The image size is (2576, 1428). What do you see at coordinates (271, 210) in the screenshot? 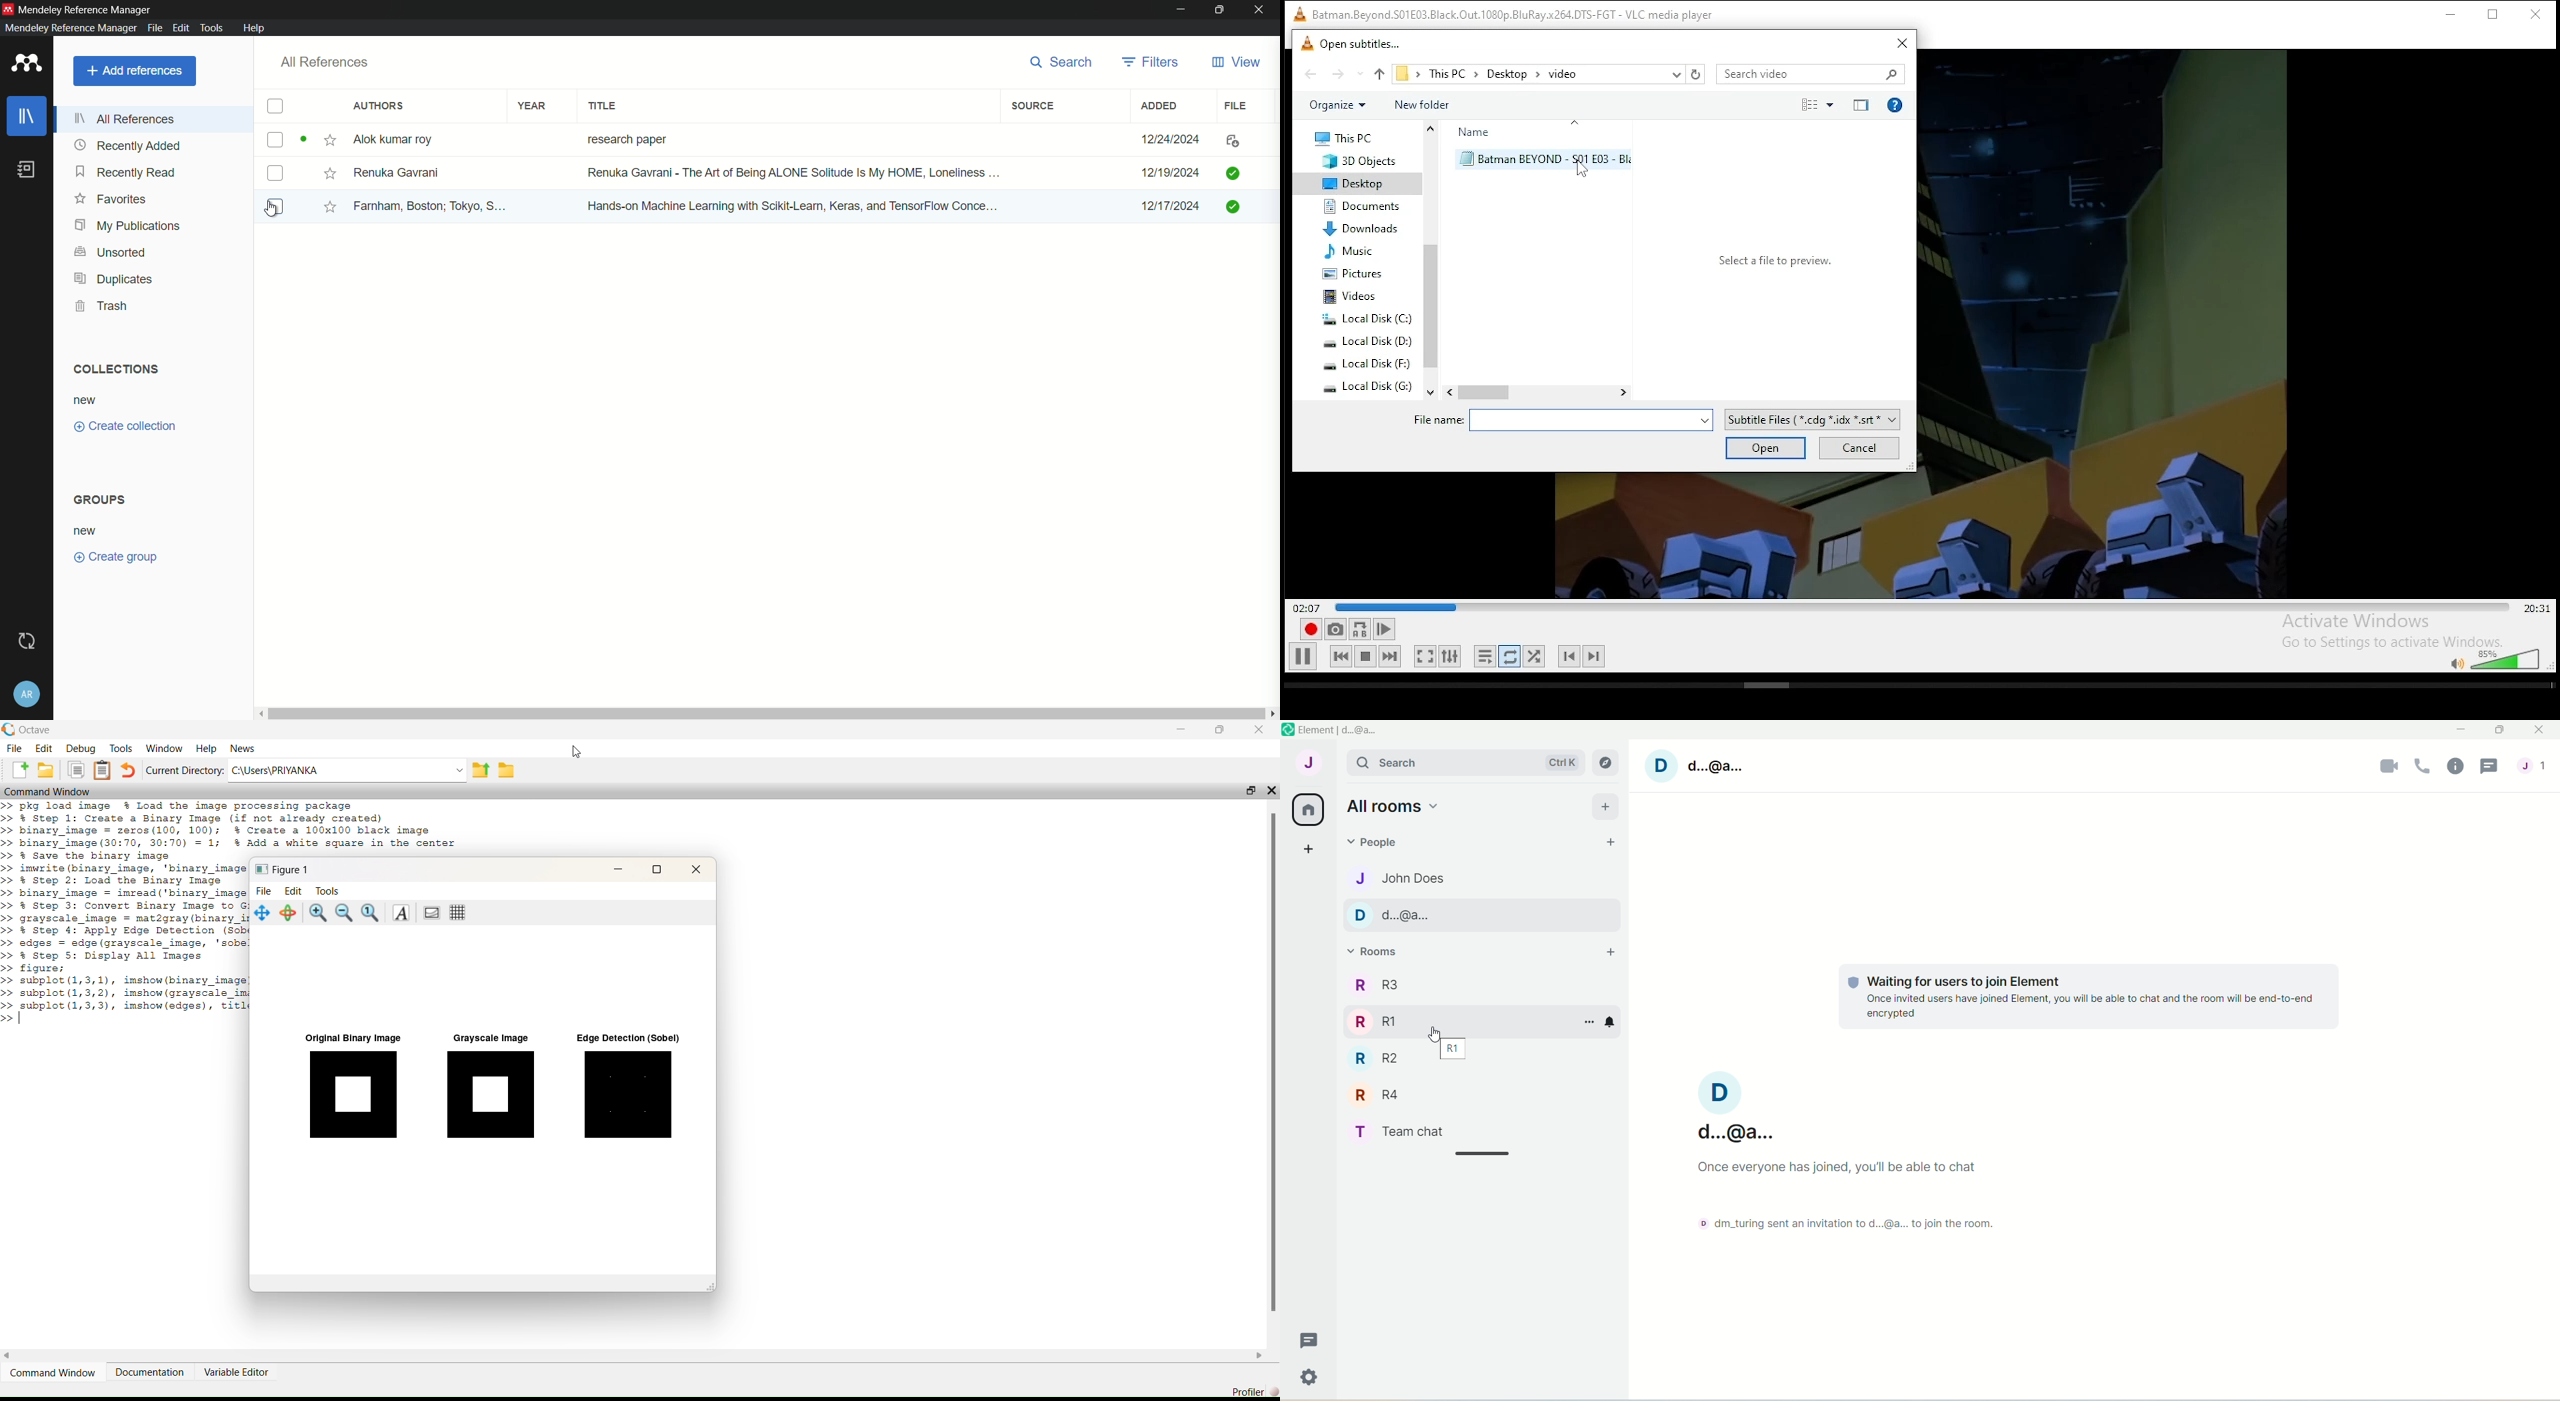
I see `cursor` at bounding box center [271, 210].